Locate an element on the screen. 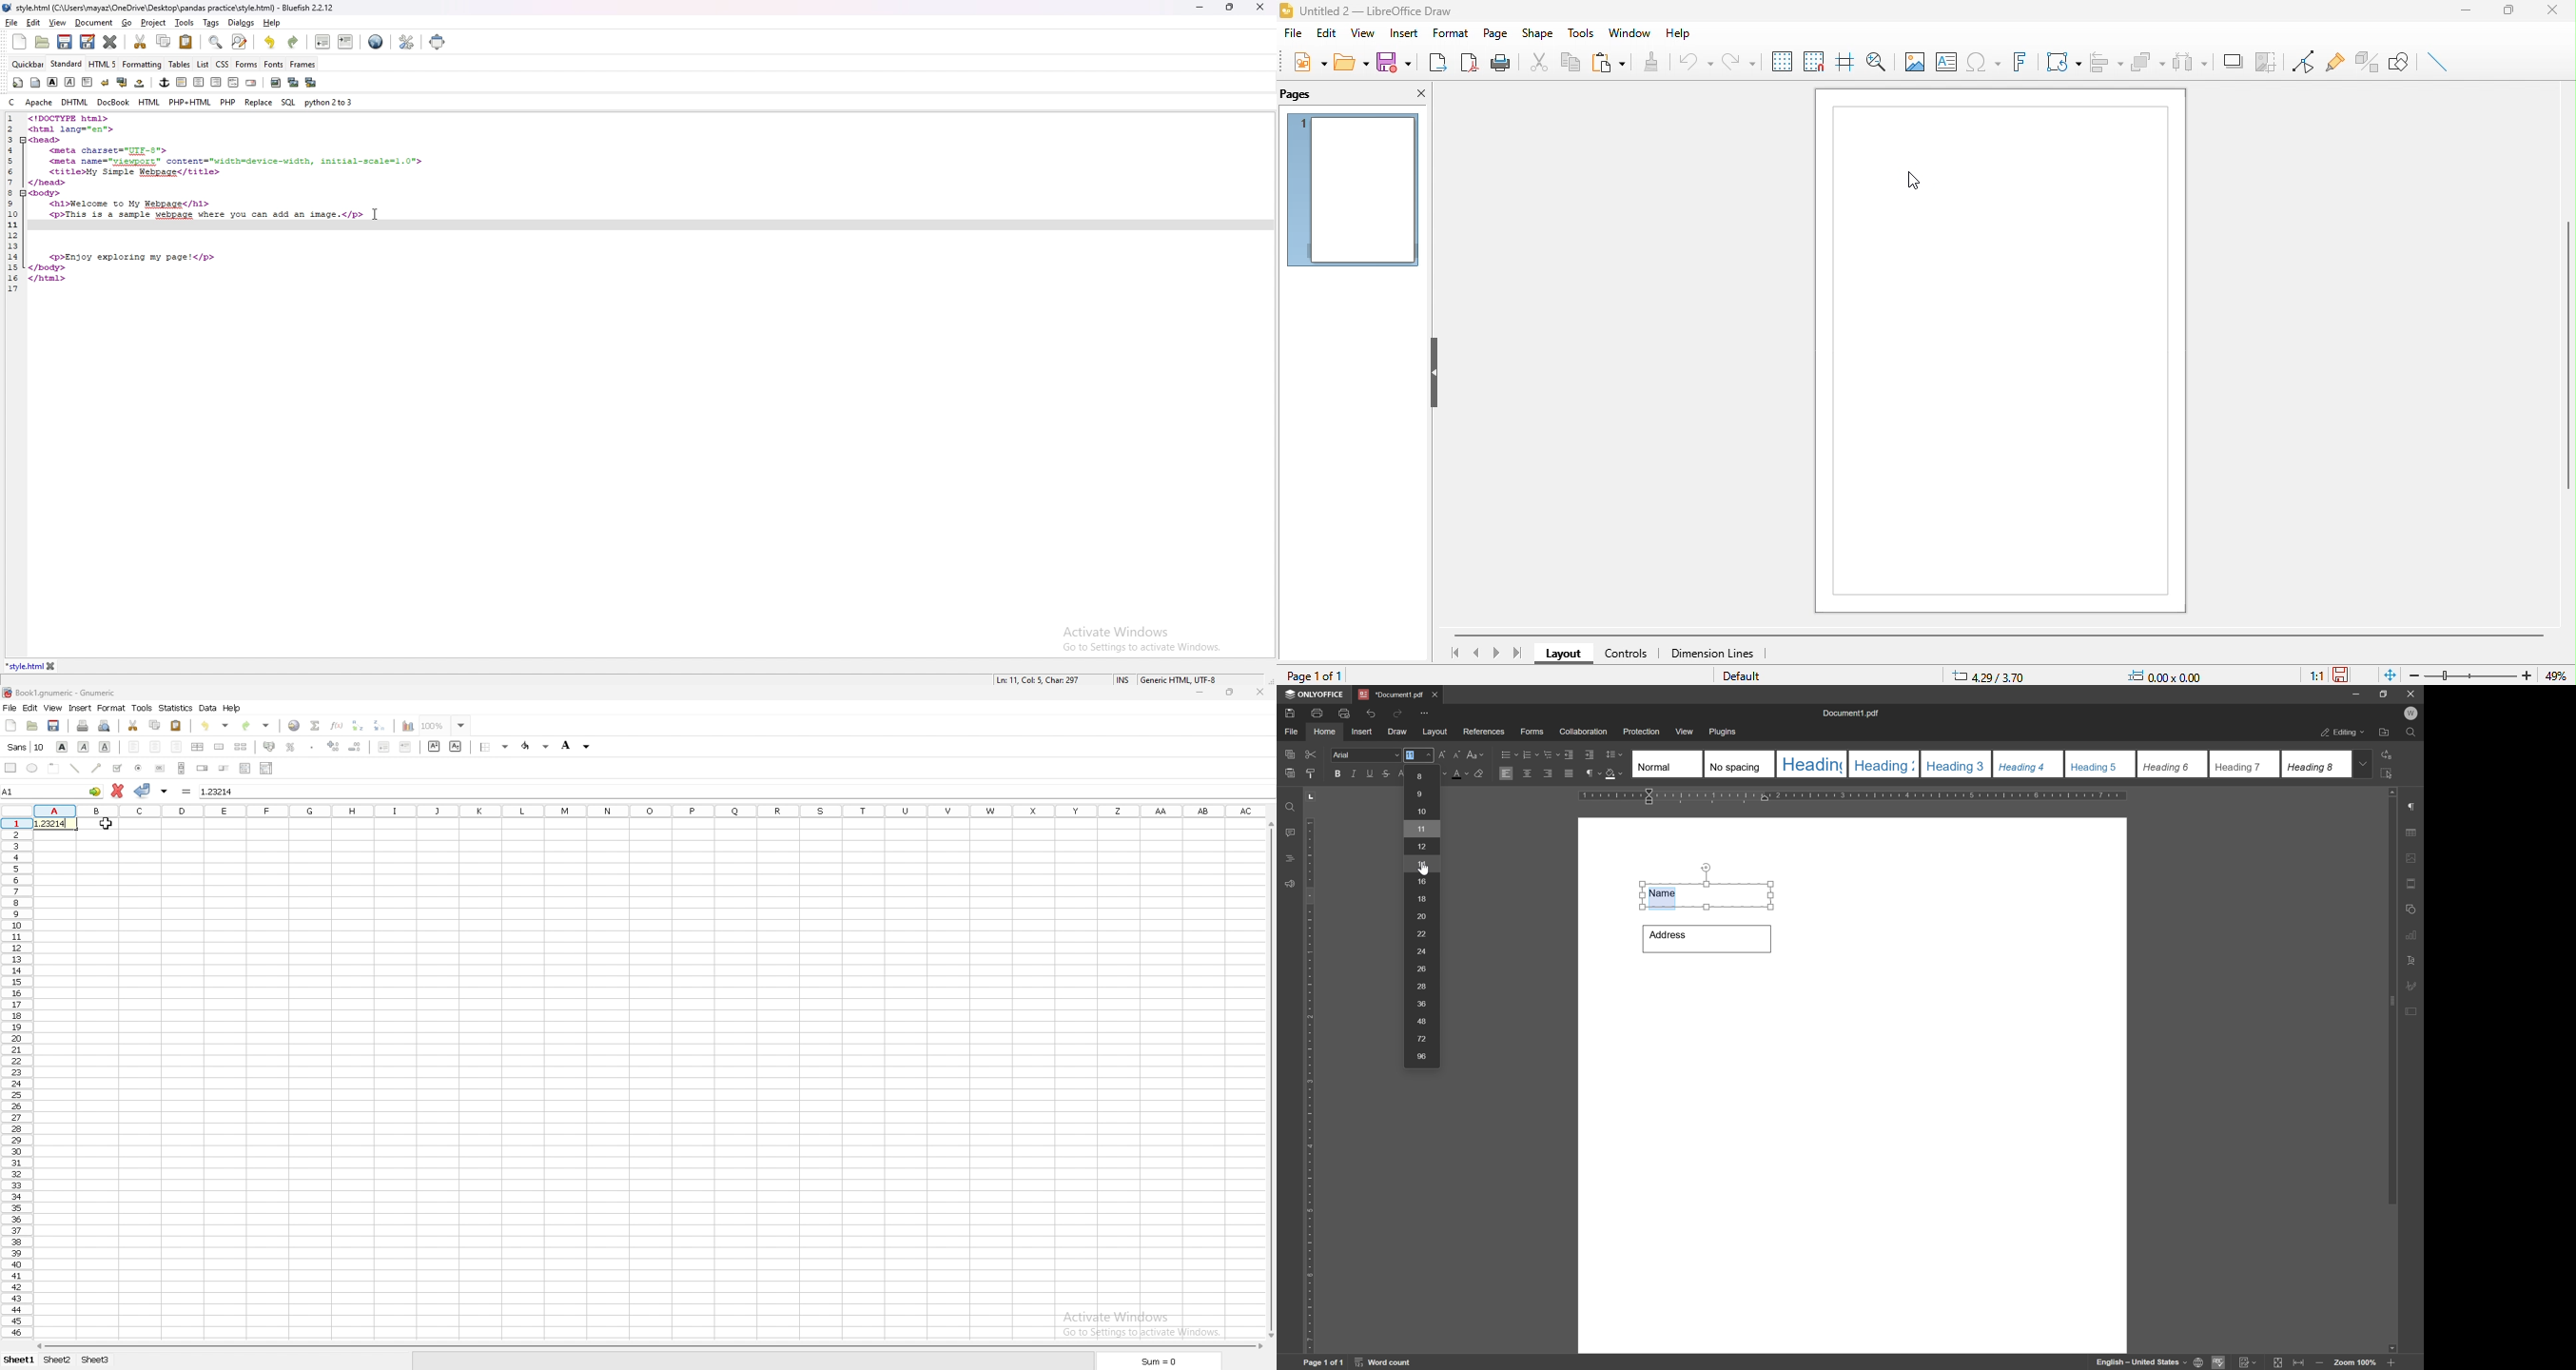  view is located at coordinates (53, 708).